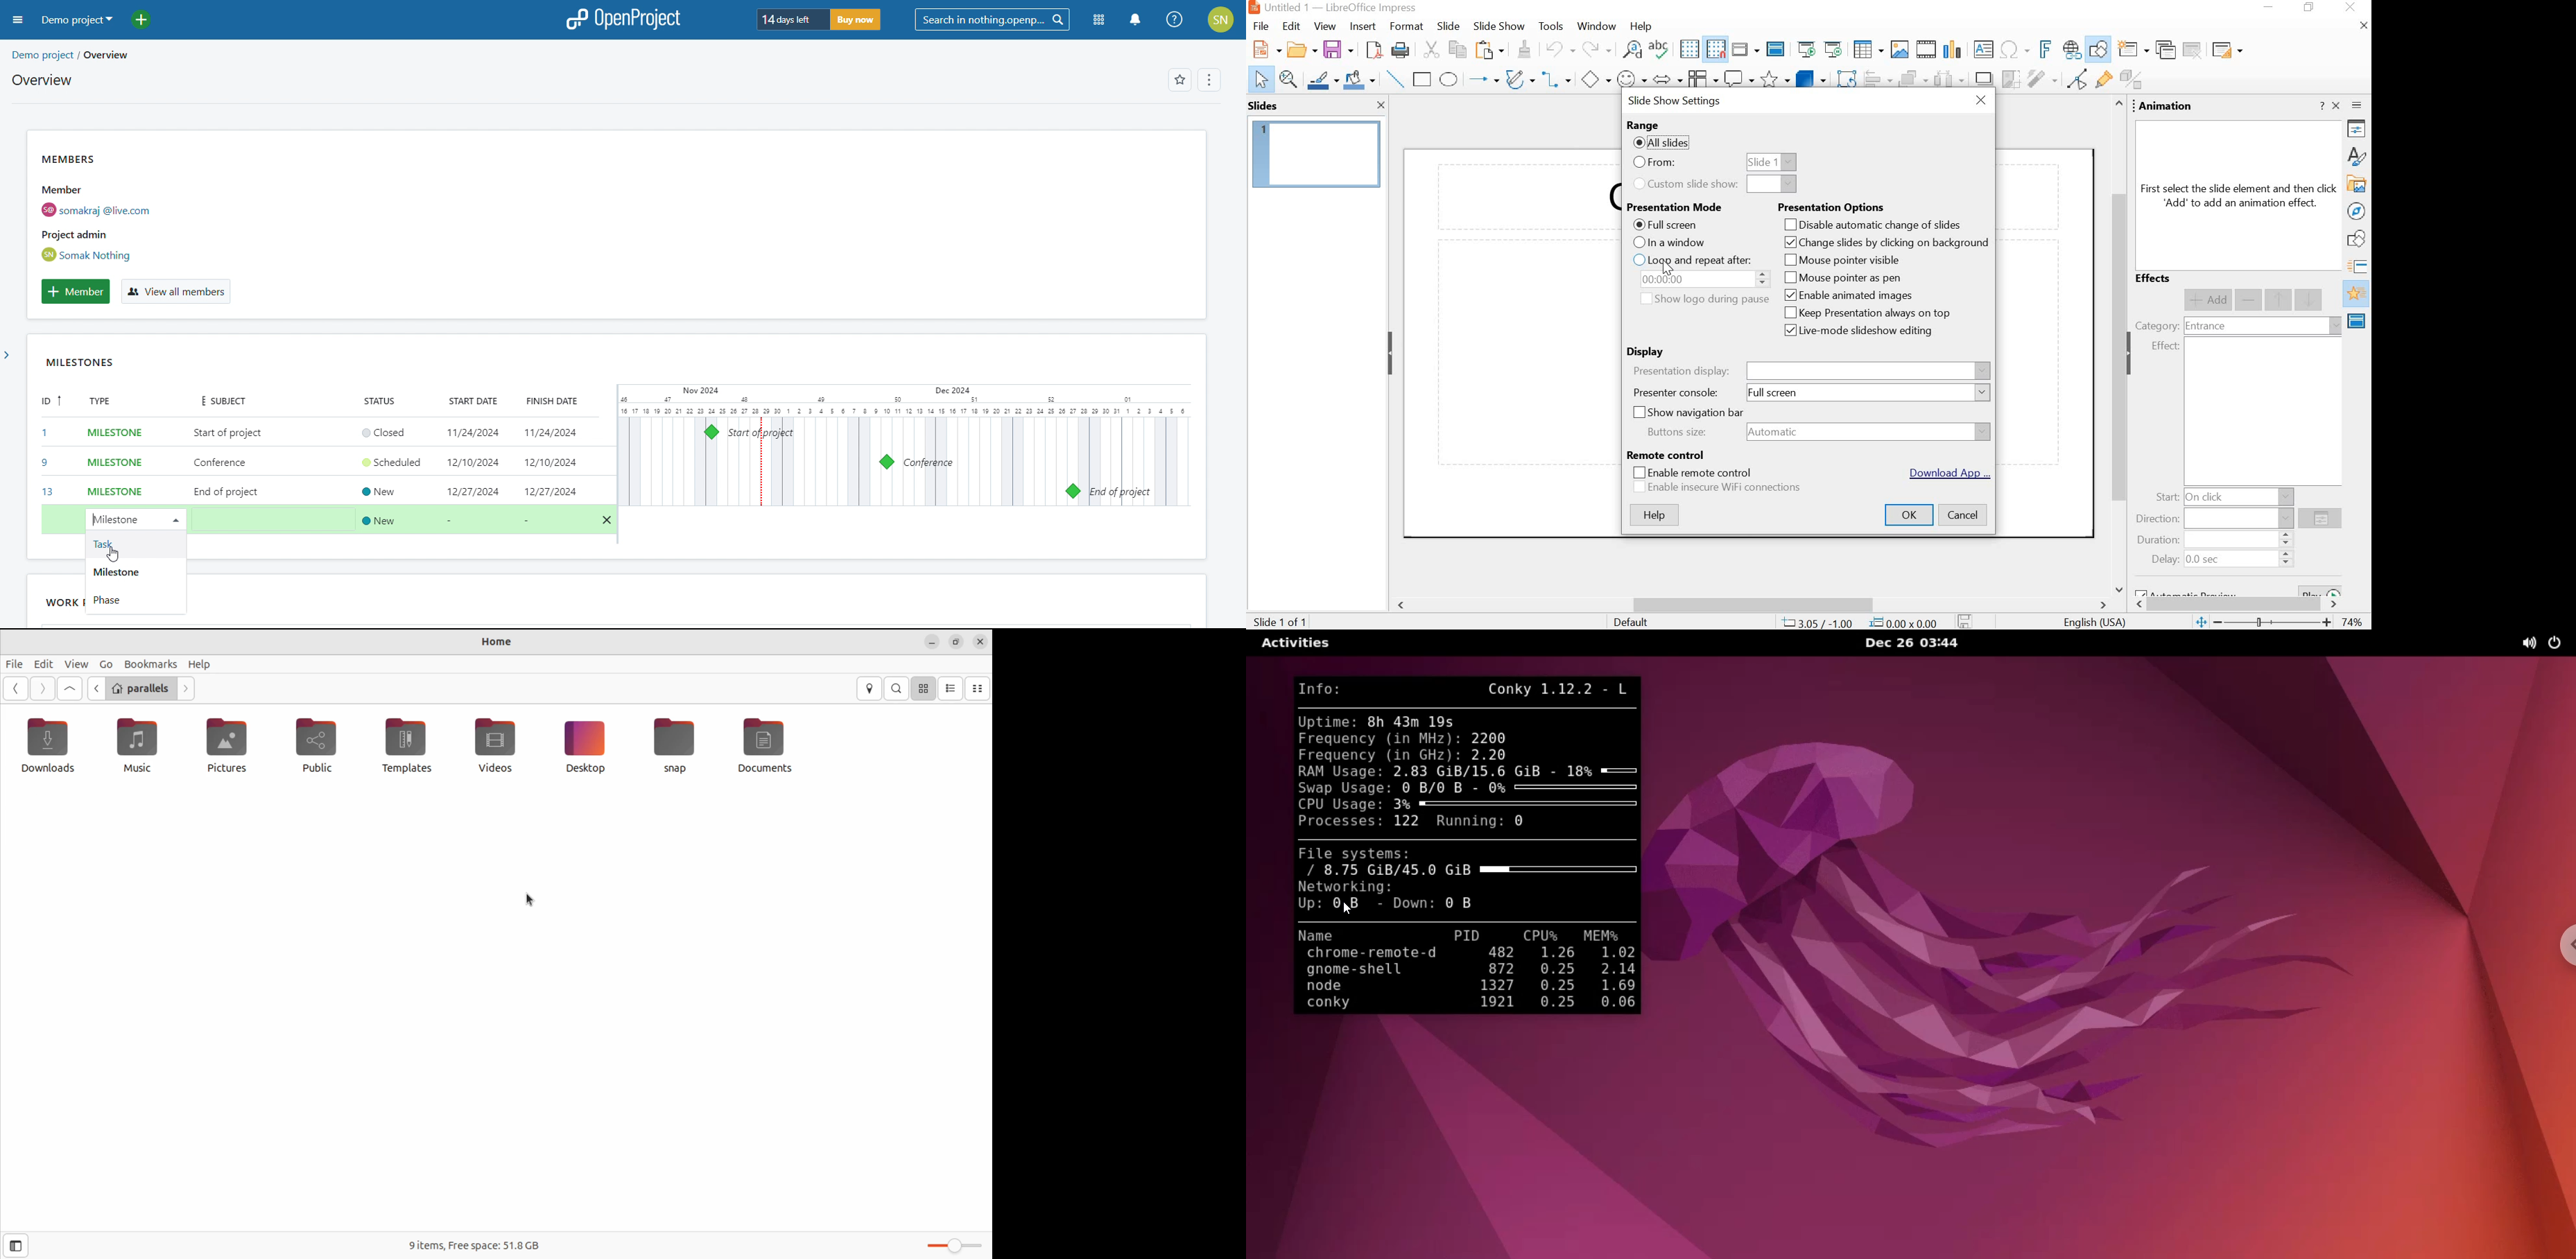  Describe the element at coordinates (899, 687) in the screenshot. I see `search` at that location.